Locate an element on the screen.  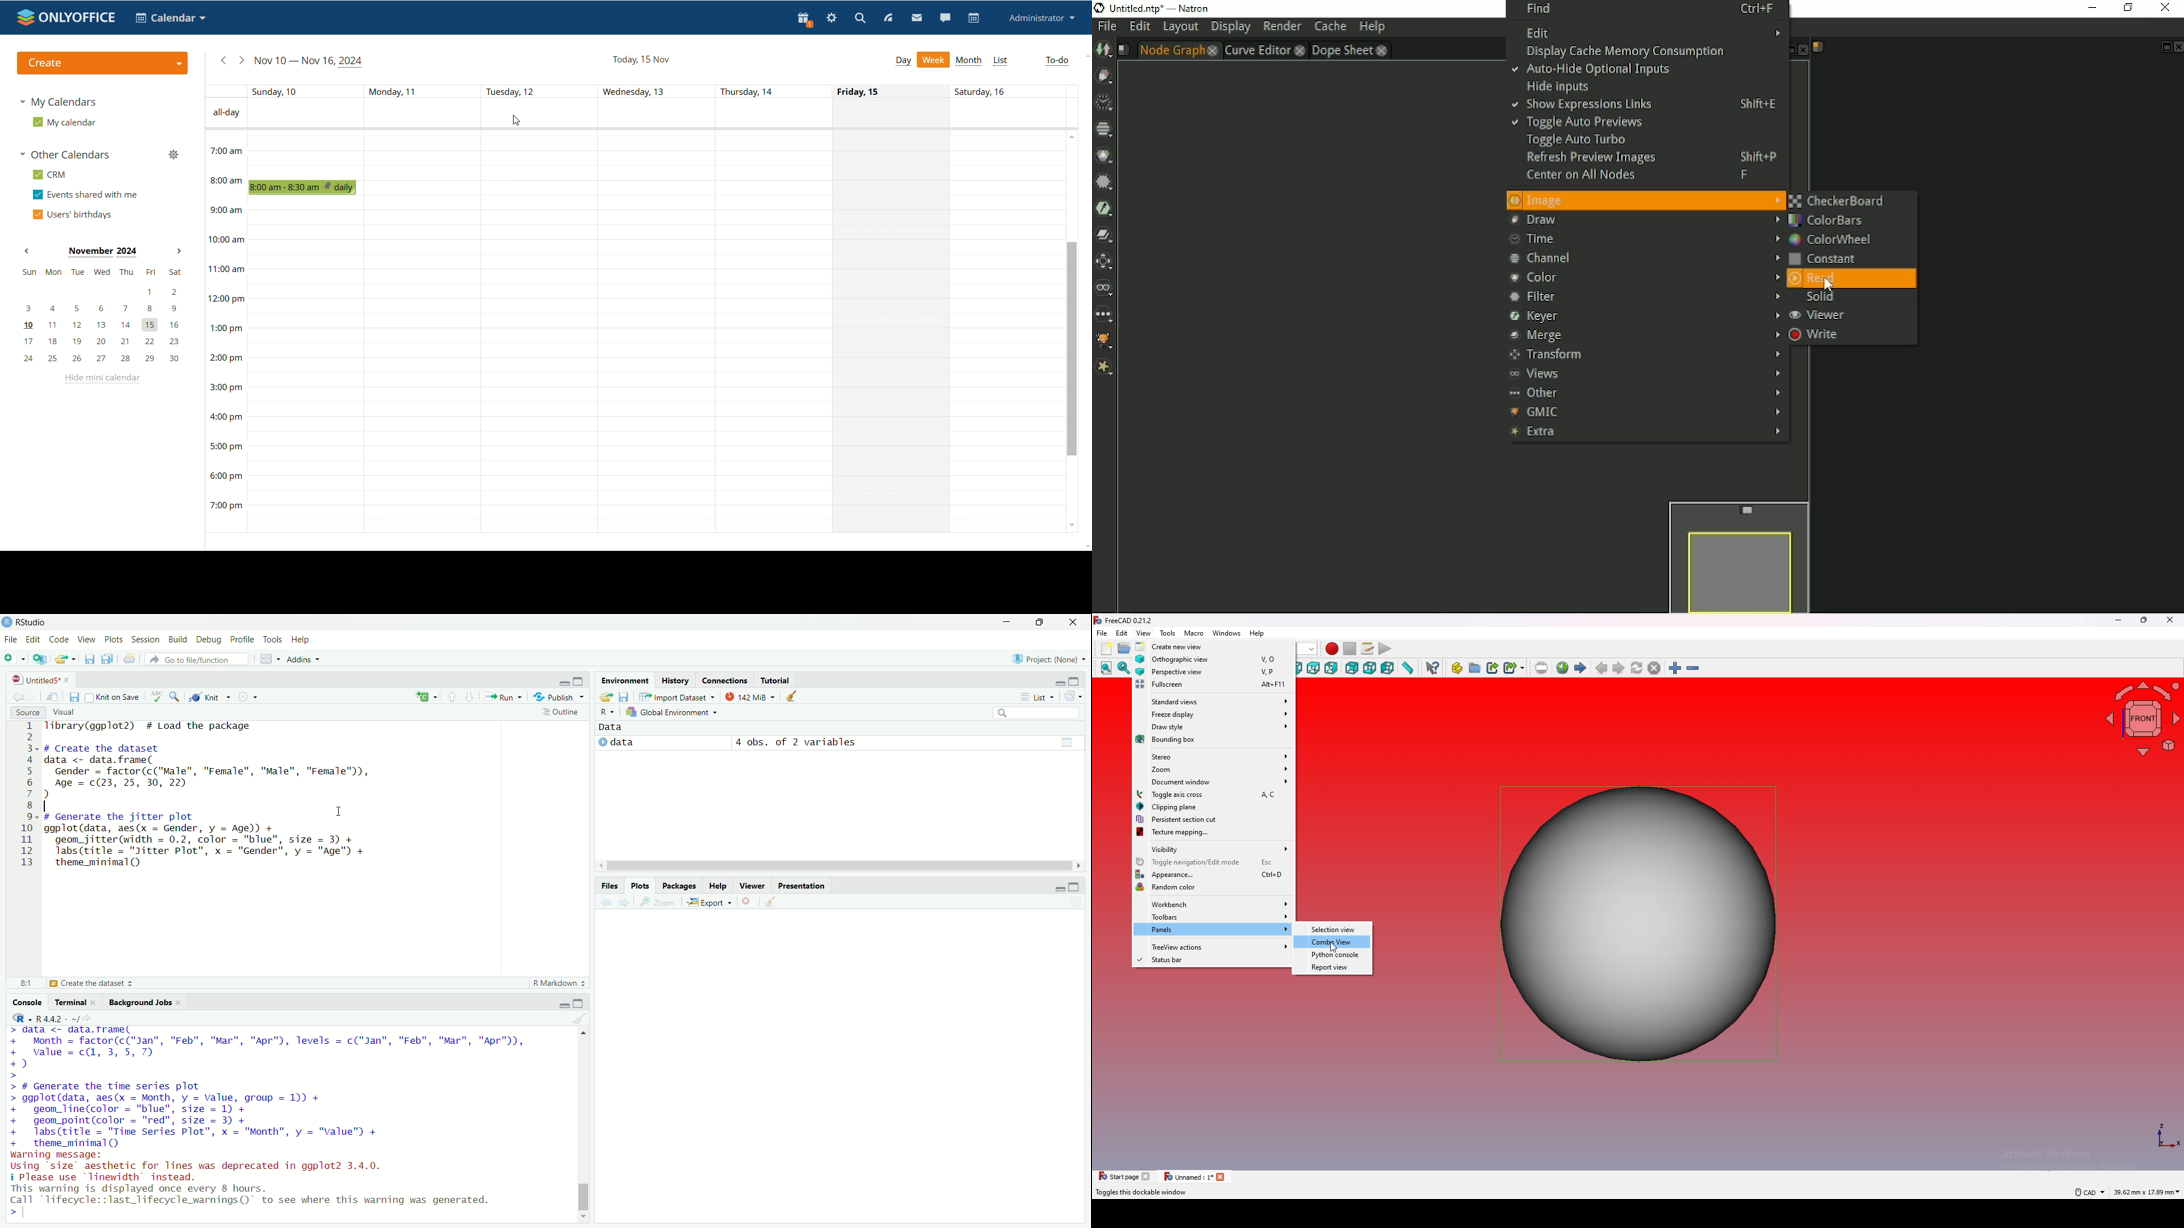
close is located at coordinates (1077, 622).